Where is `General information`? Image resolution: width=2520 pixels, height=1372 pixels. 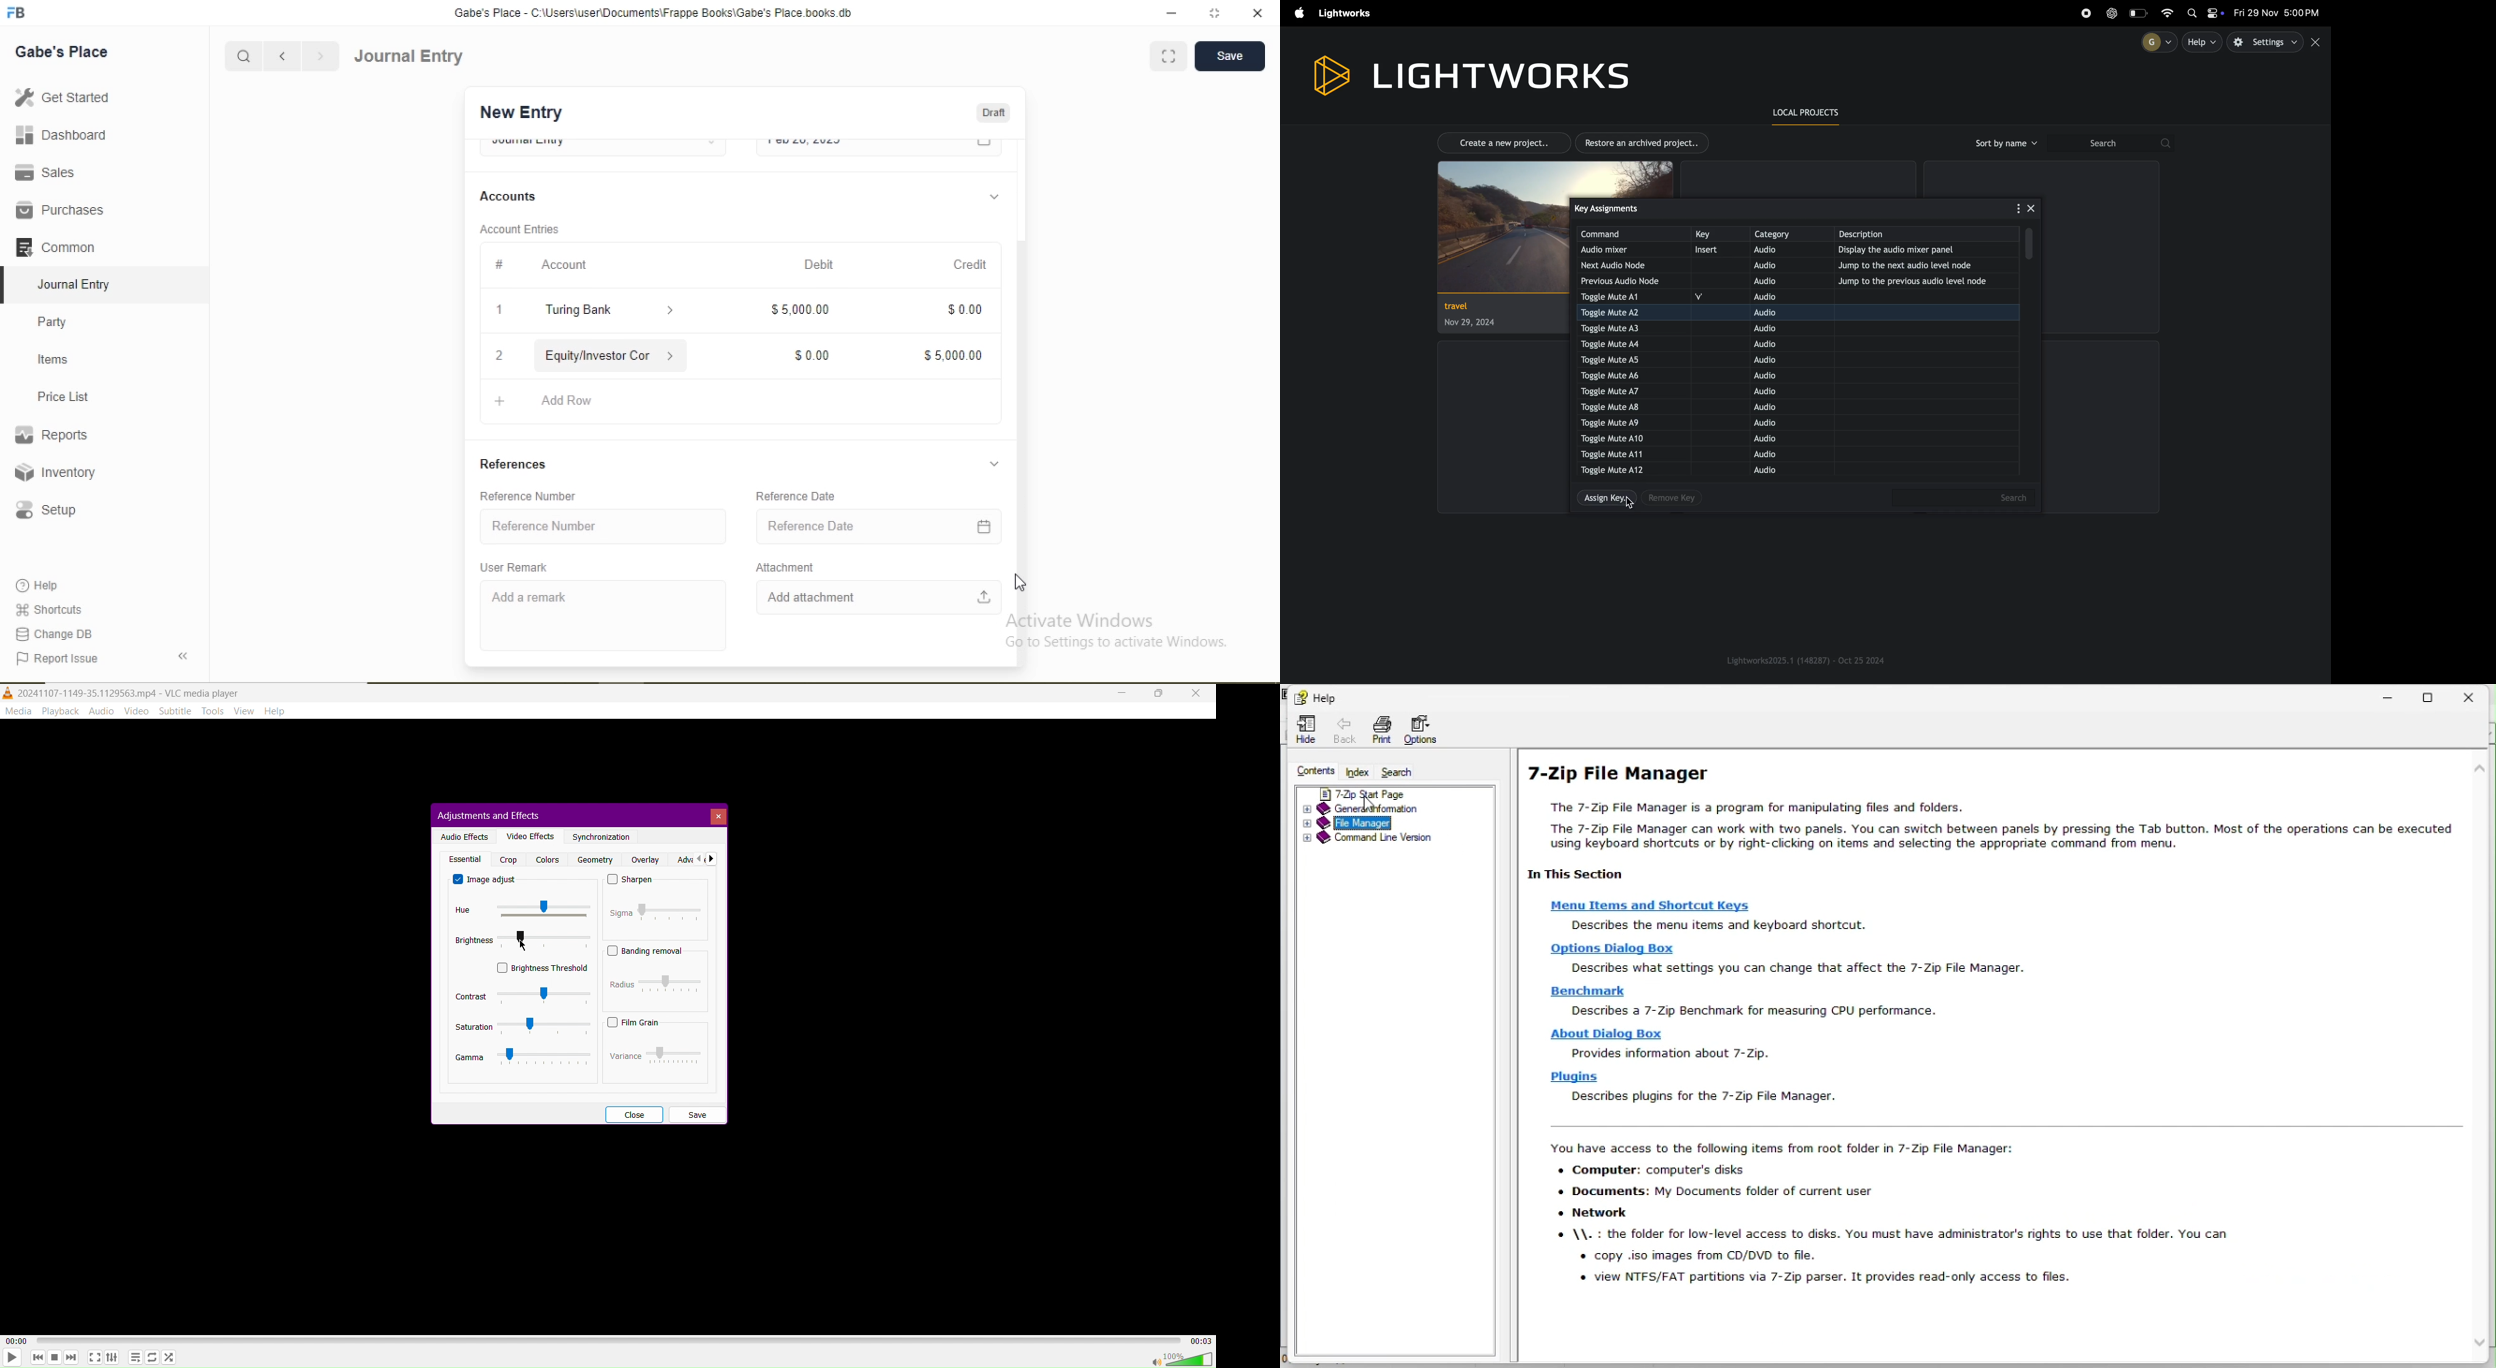 General information is located at coordinates (1391, 809).